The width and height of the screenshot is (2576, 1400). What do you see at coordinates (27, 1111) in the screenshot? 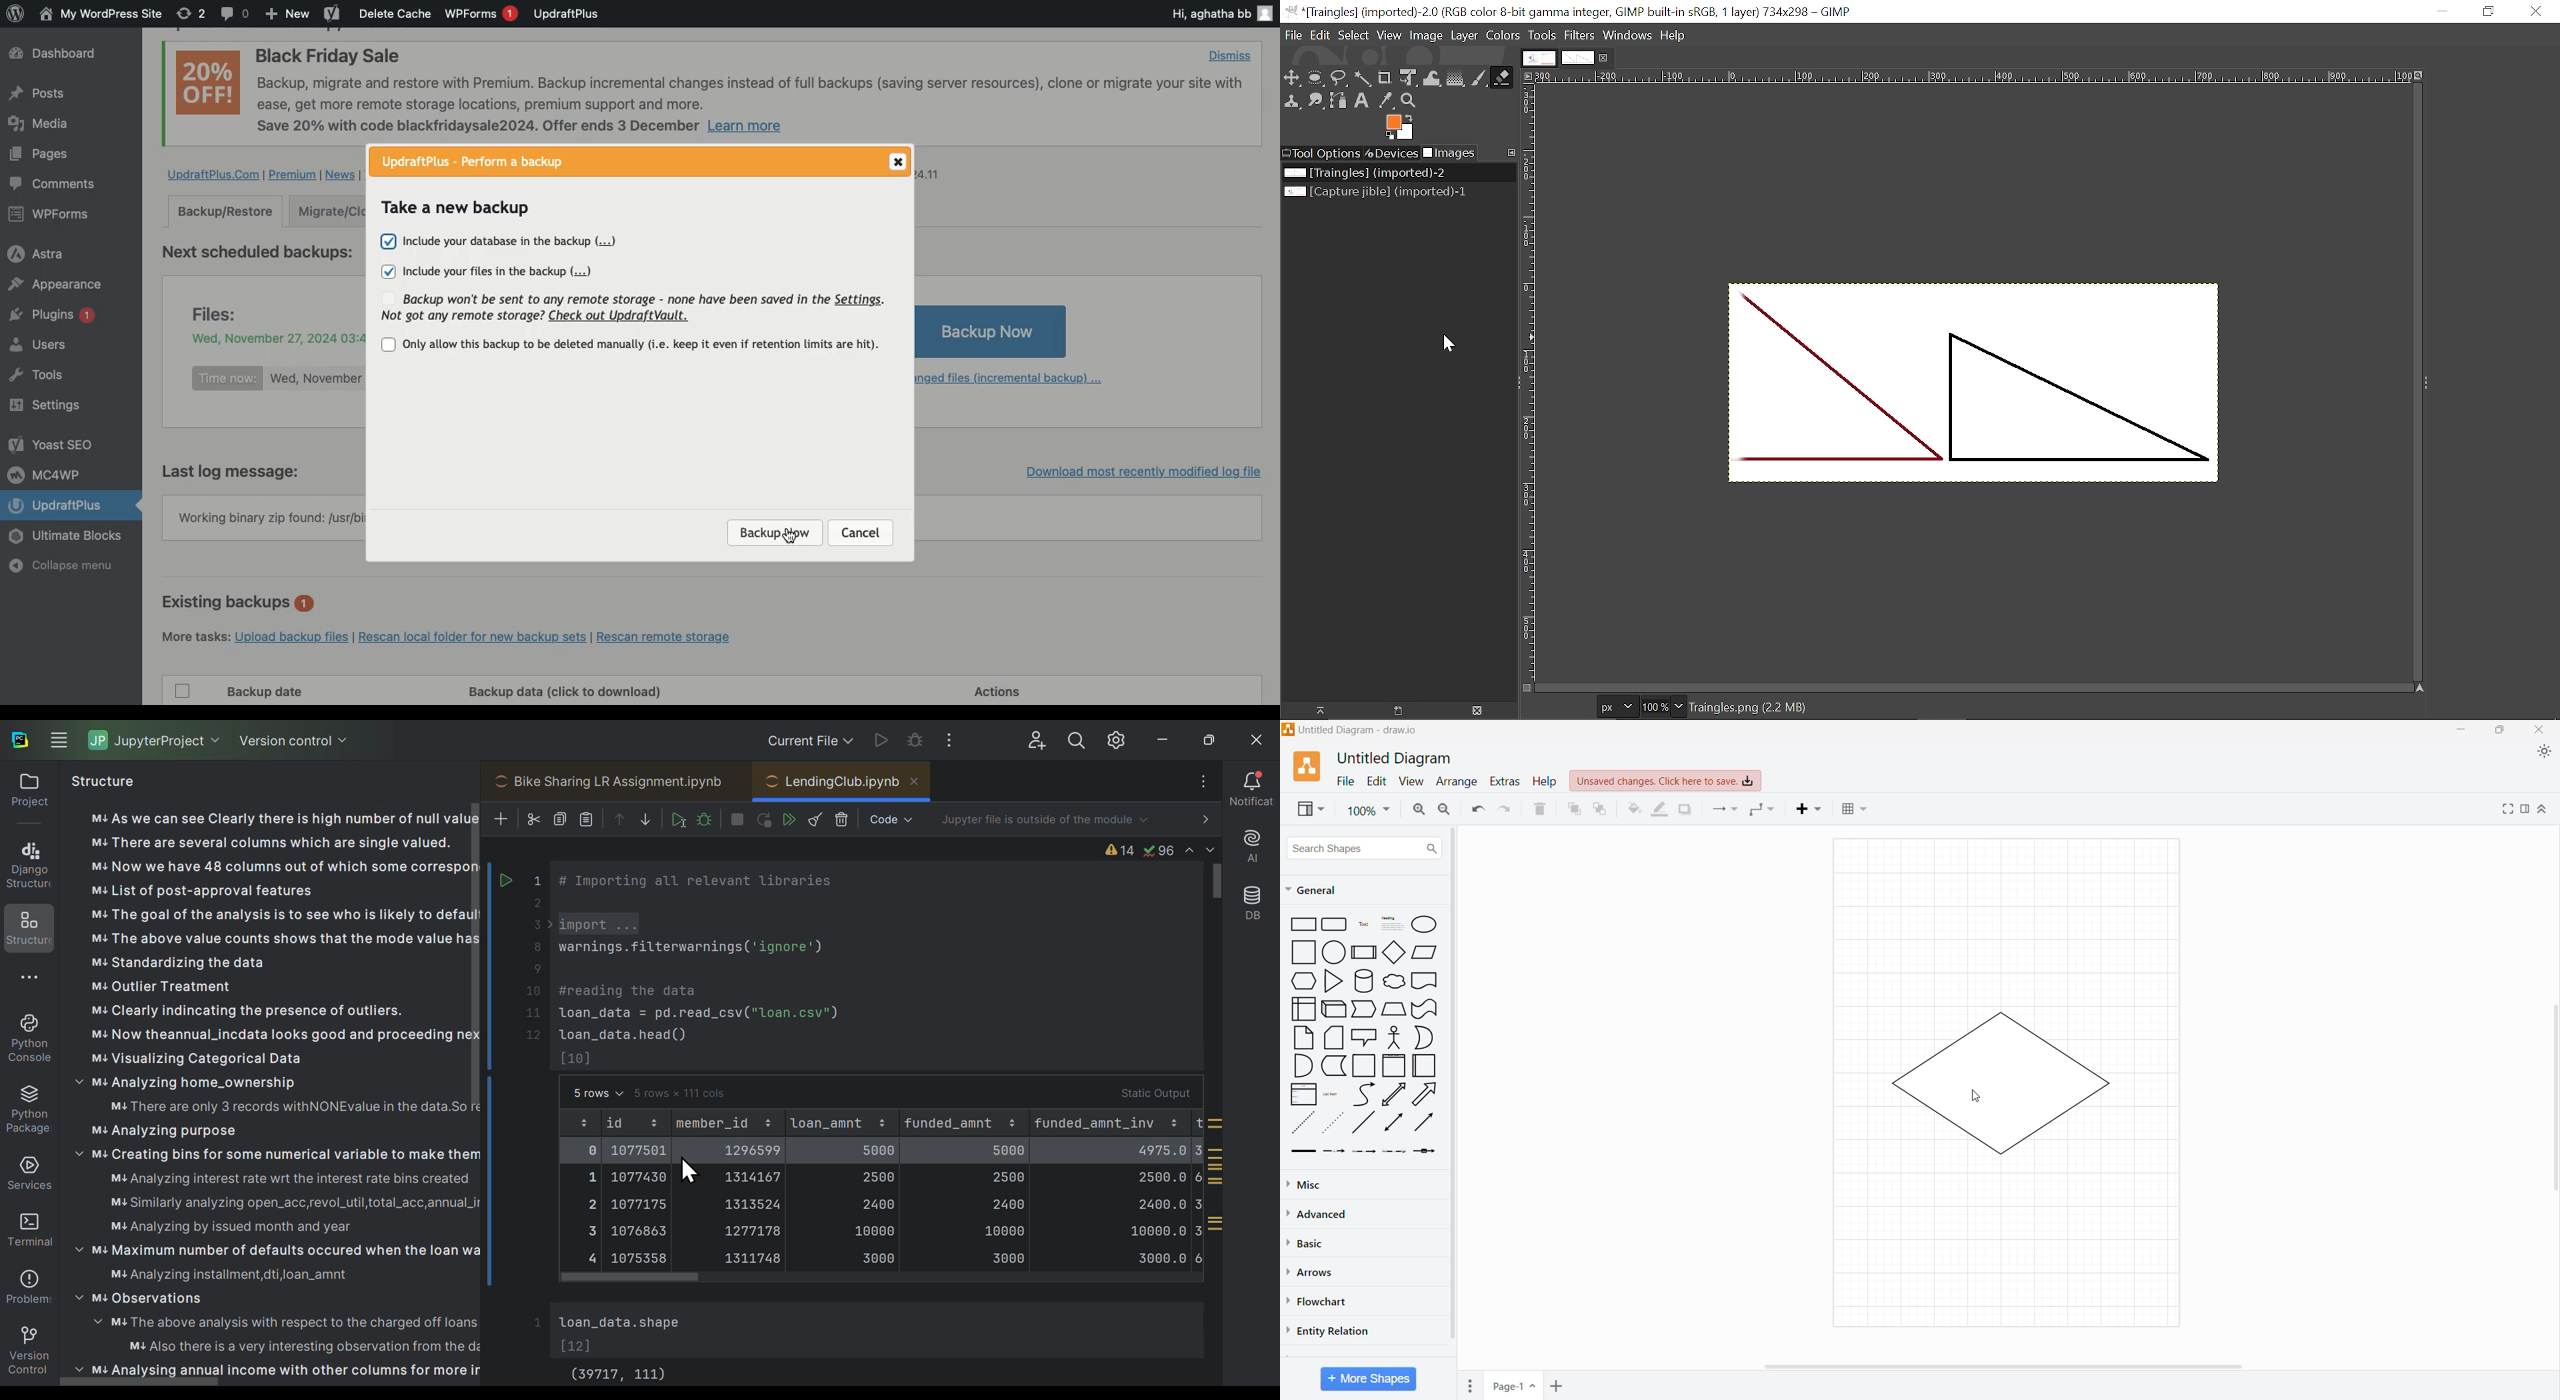
I see `Sun packages` at bounding box center [27, 1111].